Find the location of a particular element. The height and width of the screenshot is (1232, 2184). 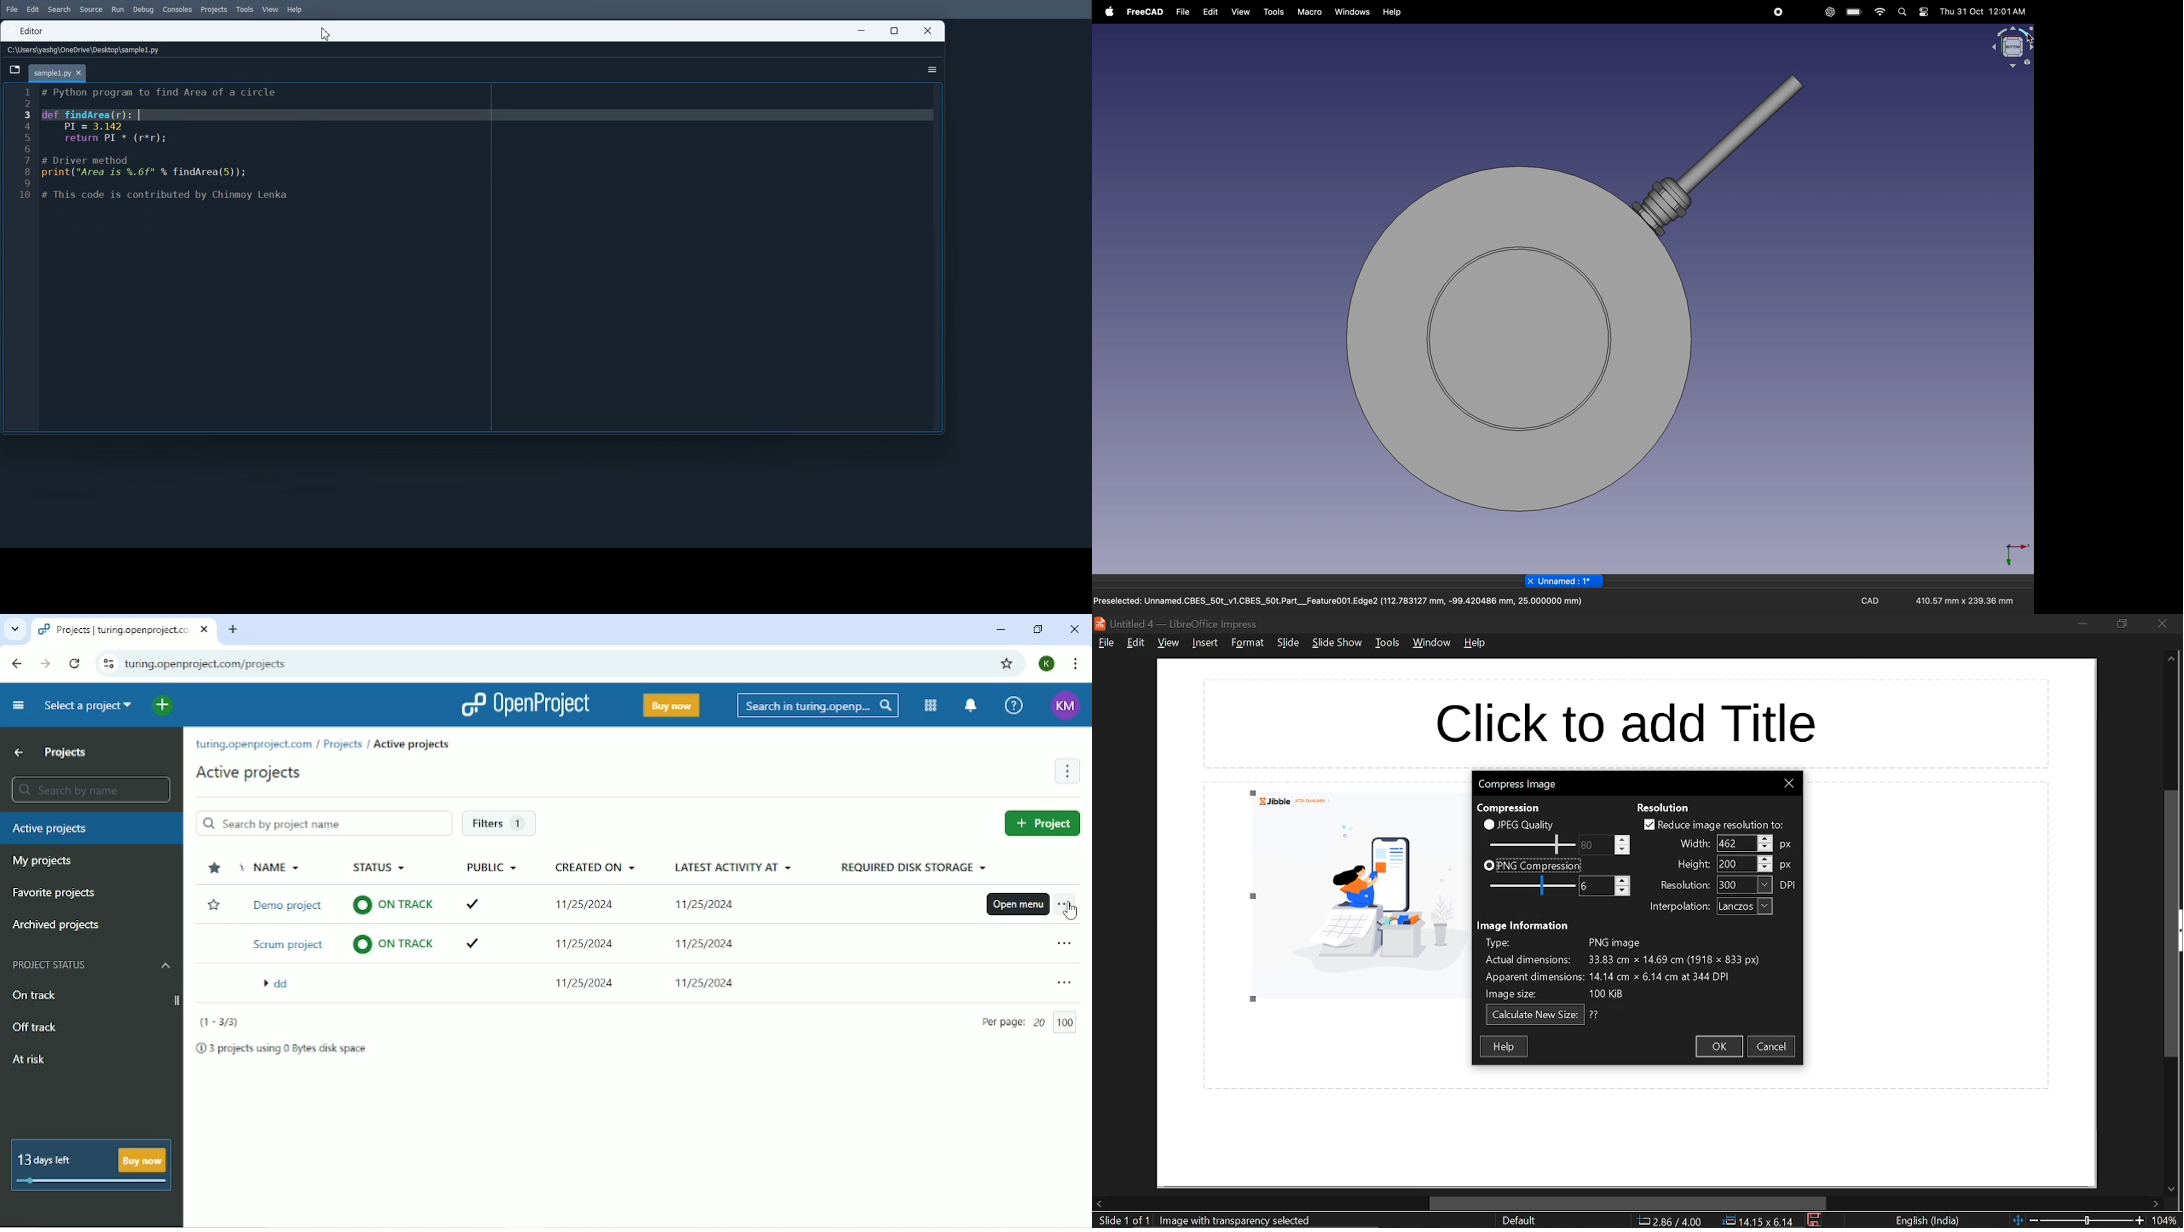

current window is located at coordinates (1181, 623).